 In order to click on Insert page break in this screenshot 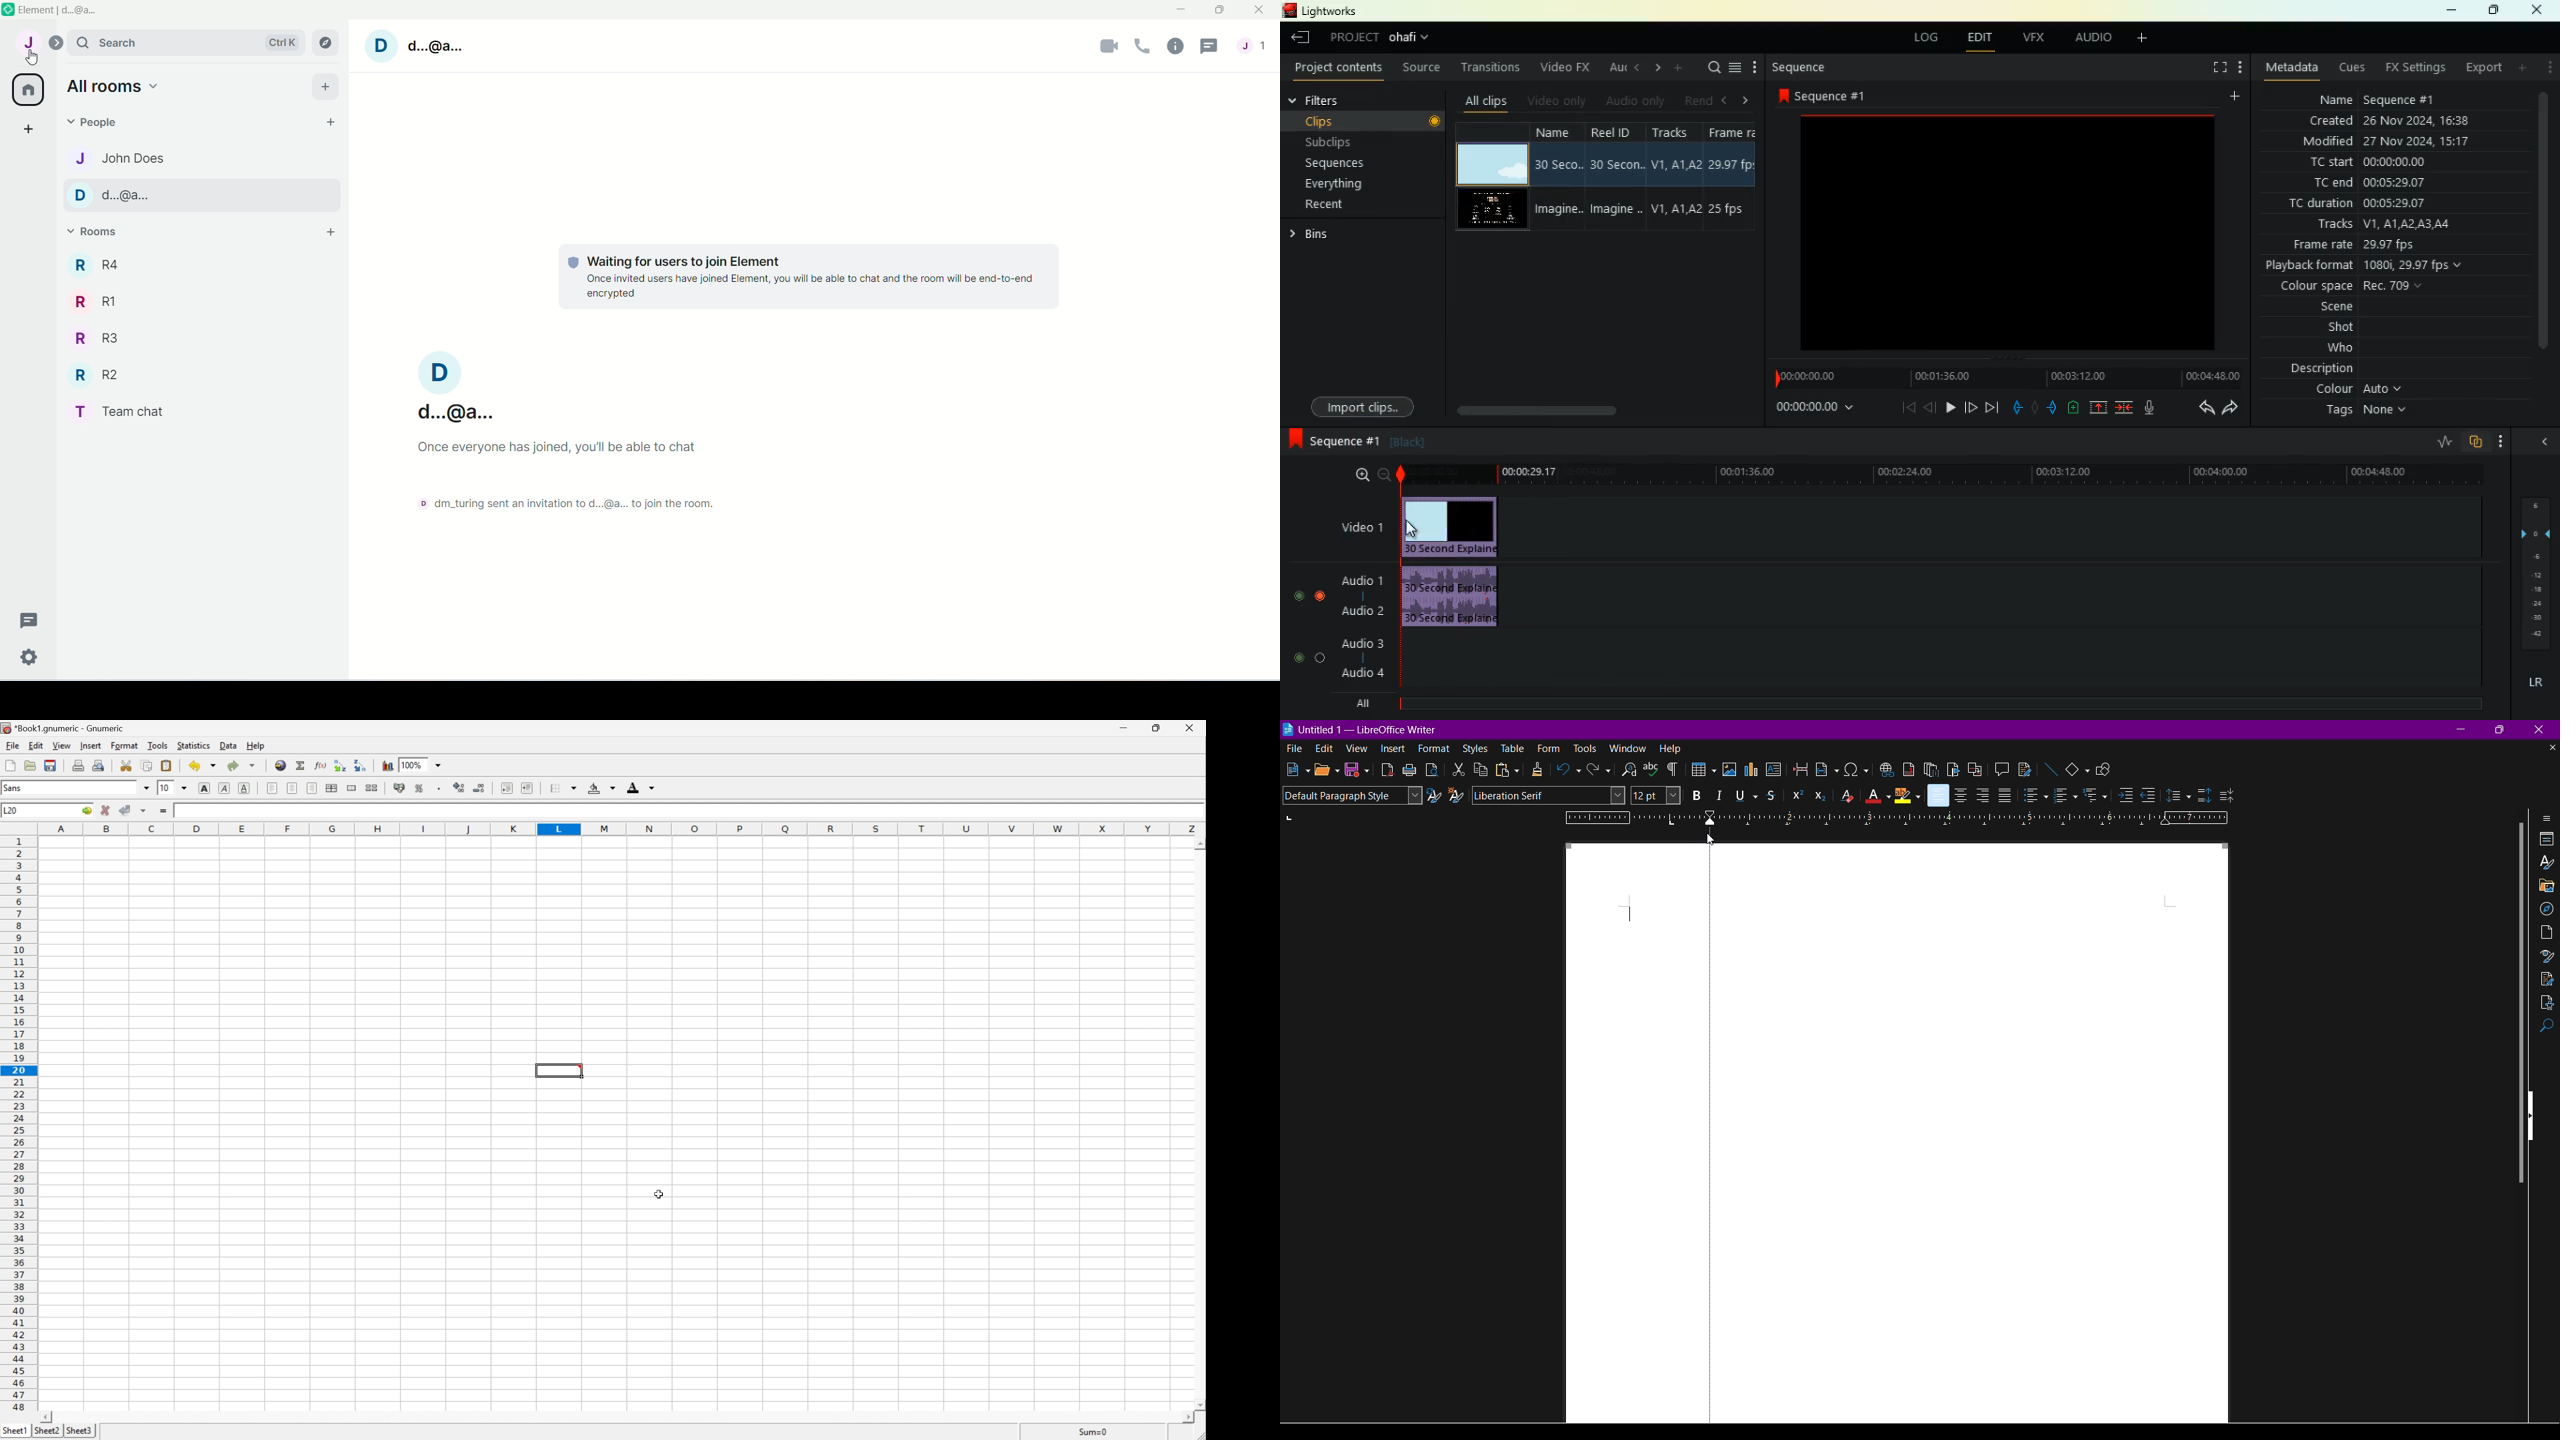, I will do `click(1801, 770)`.